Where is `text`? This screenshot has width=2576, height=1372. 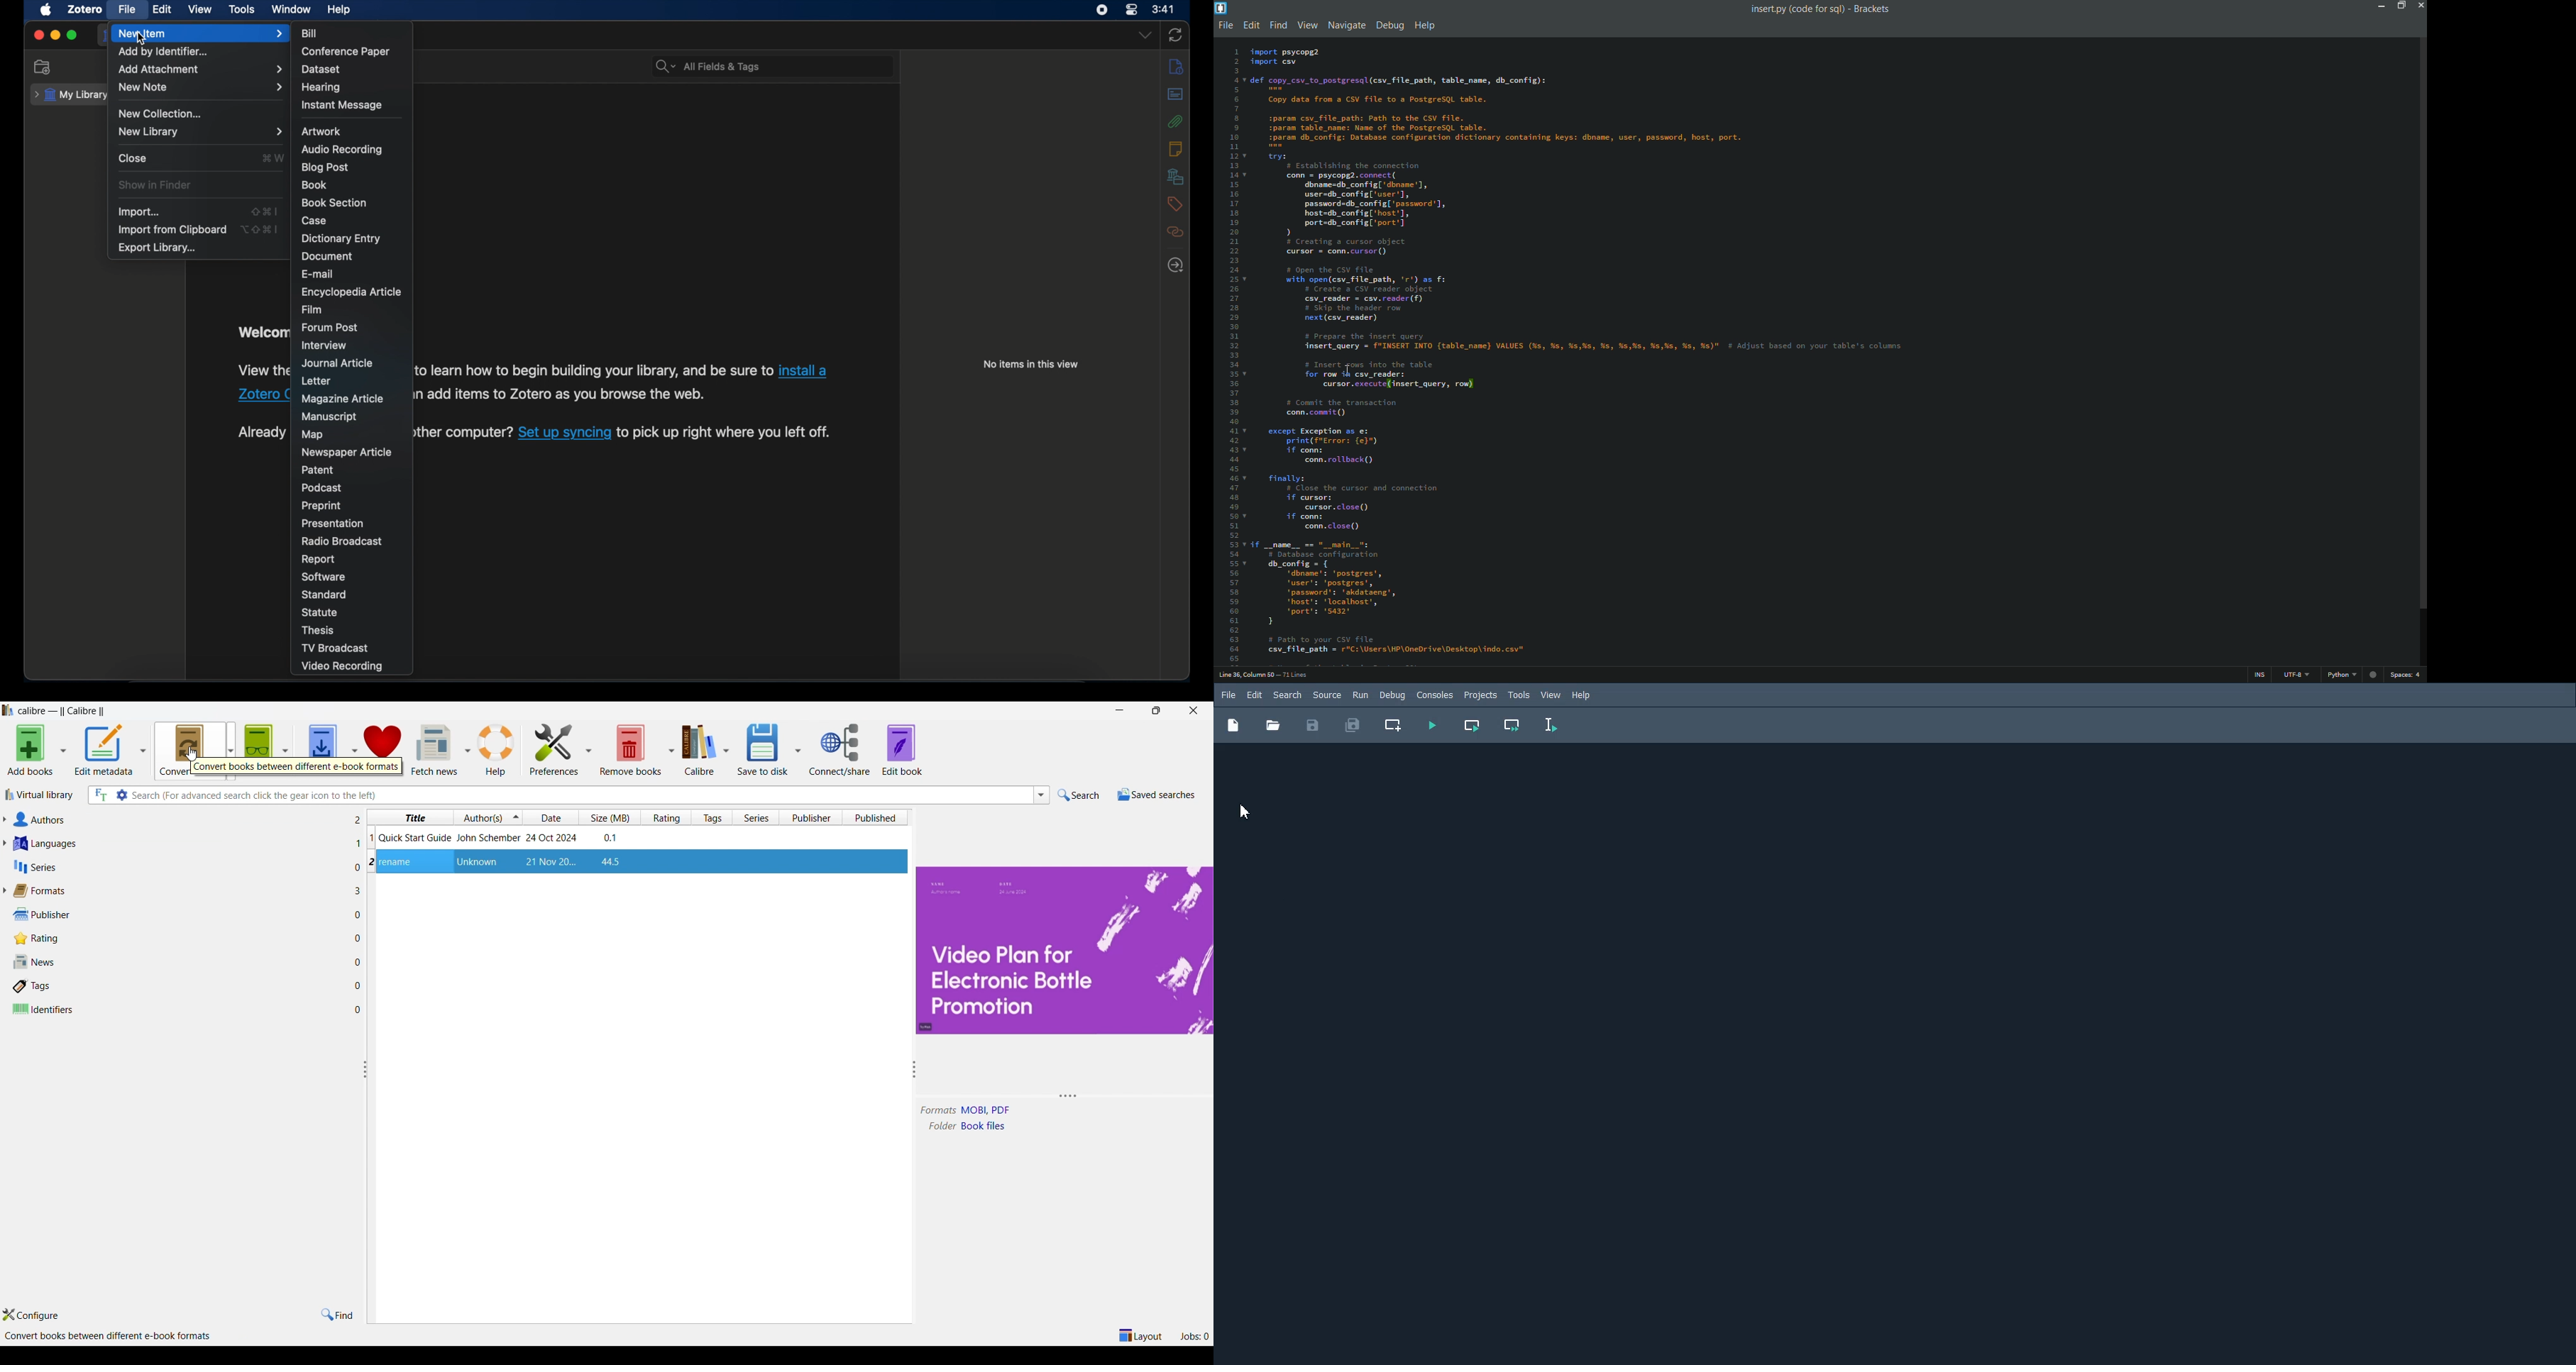 text is located at coordinates (563, 396).